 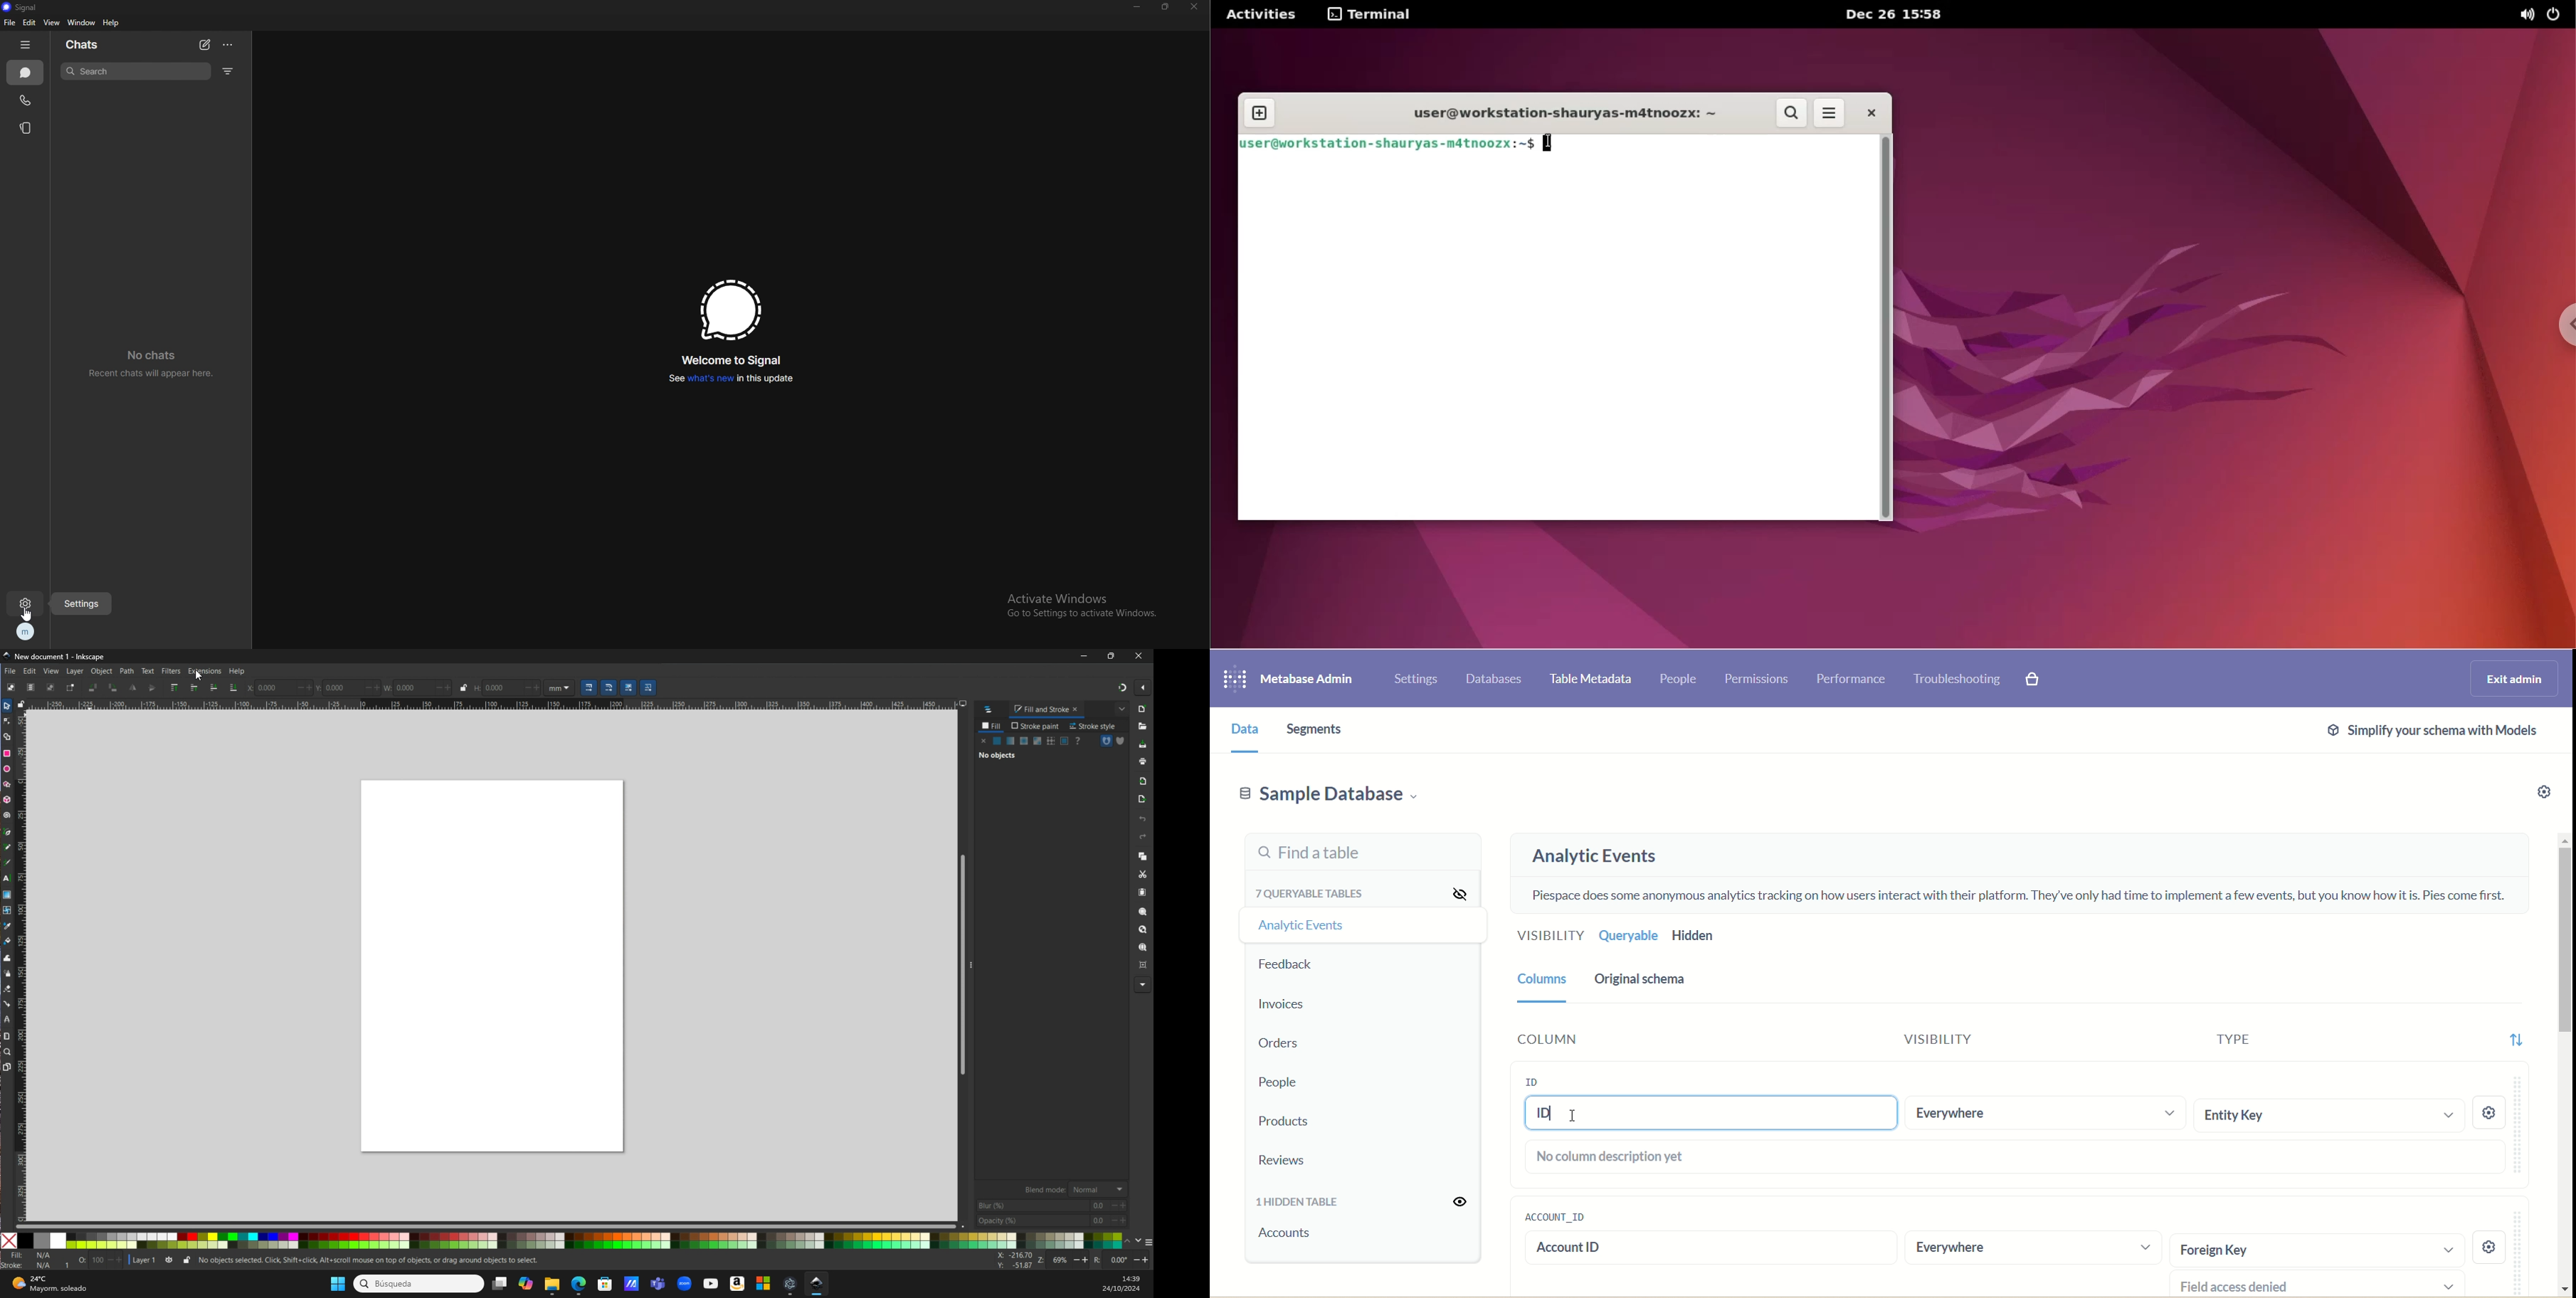 What do you see at coordinates (1142, 846) in the screenshot?
I see `FIle options bar` at bounding box center [1142, 846].